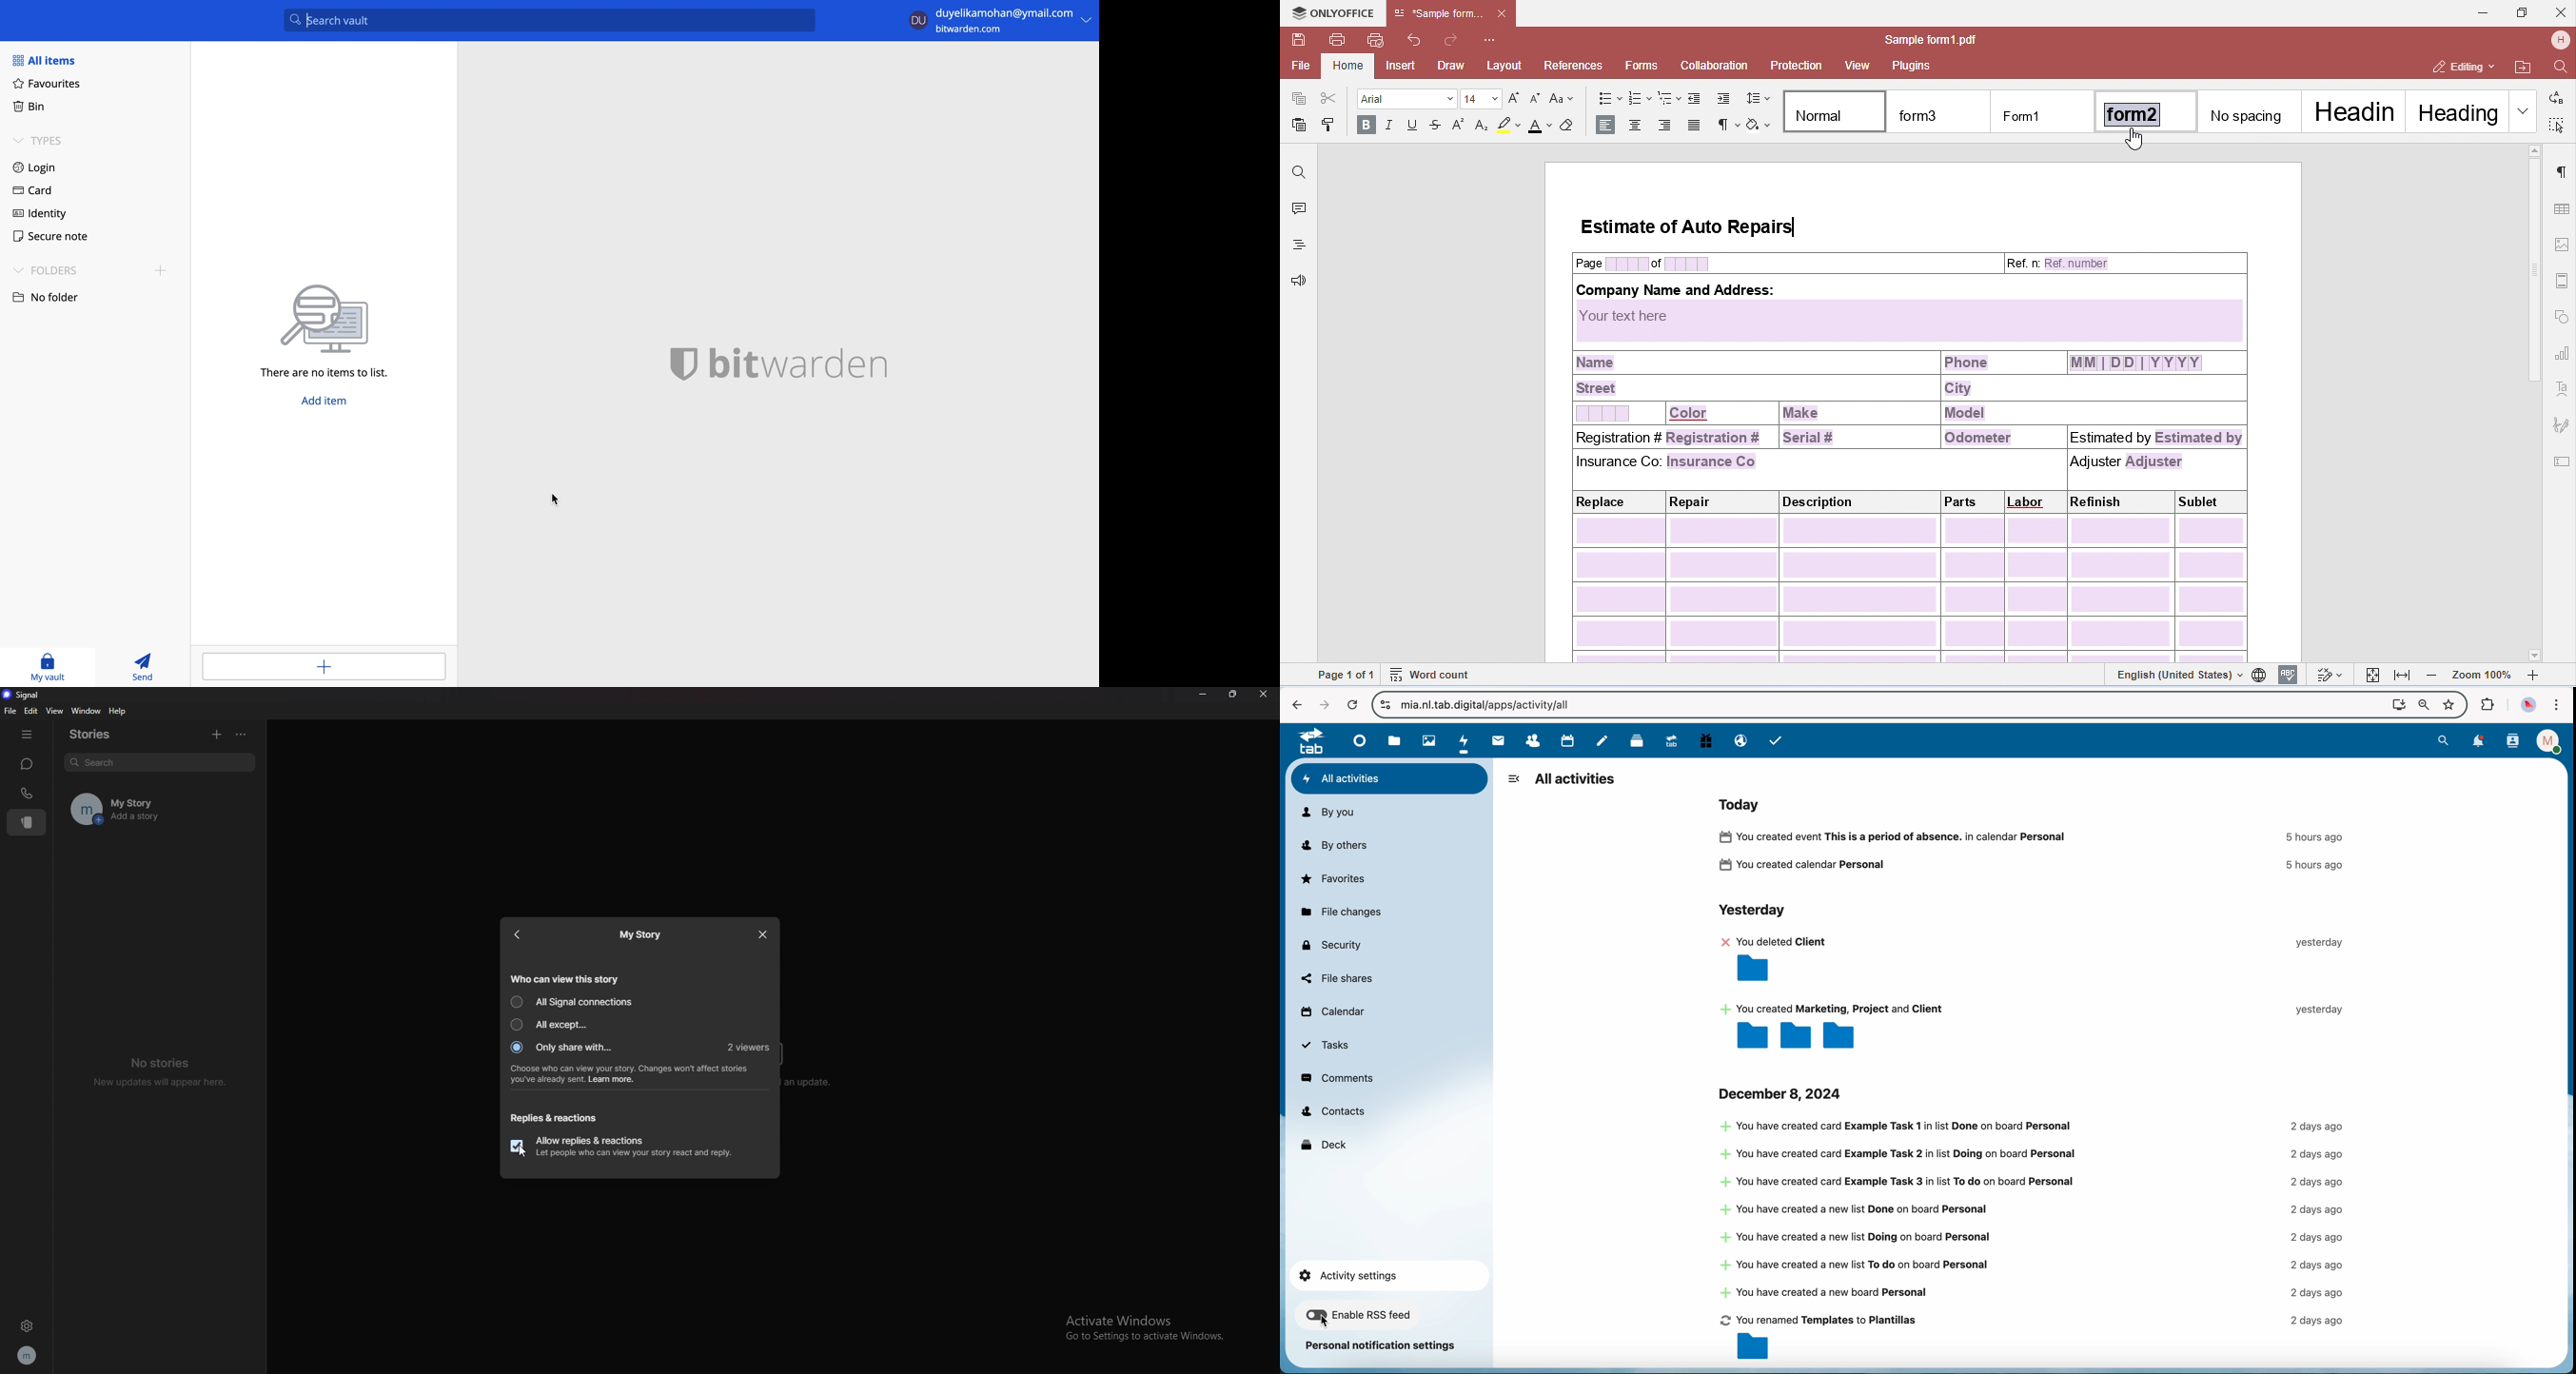  Describe the element at coordinates (1633, 741) in the screenshot. I see `deck` at that location.